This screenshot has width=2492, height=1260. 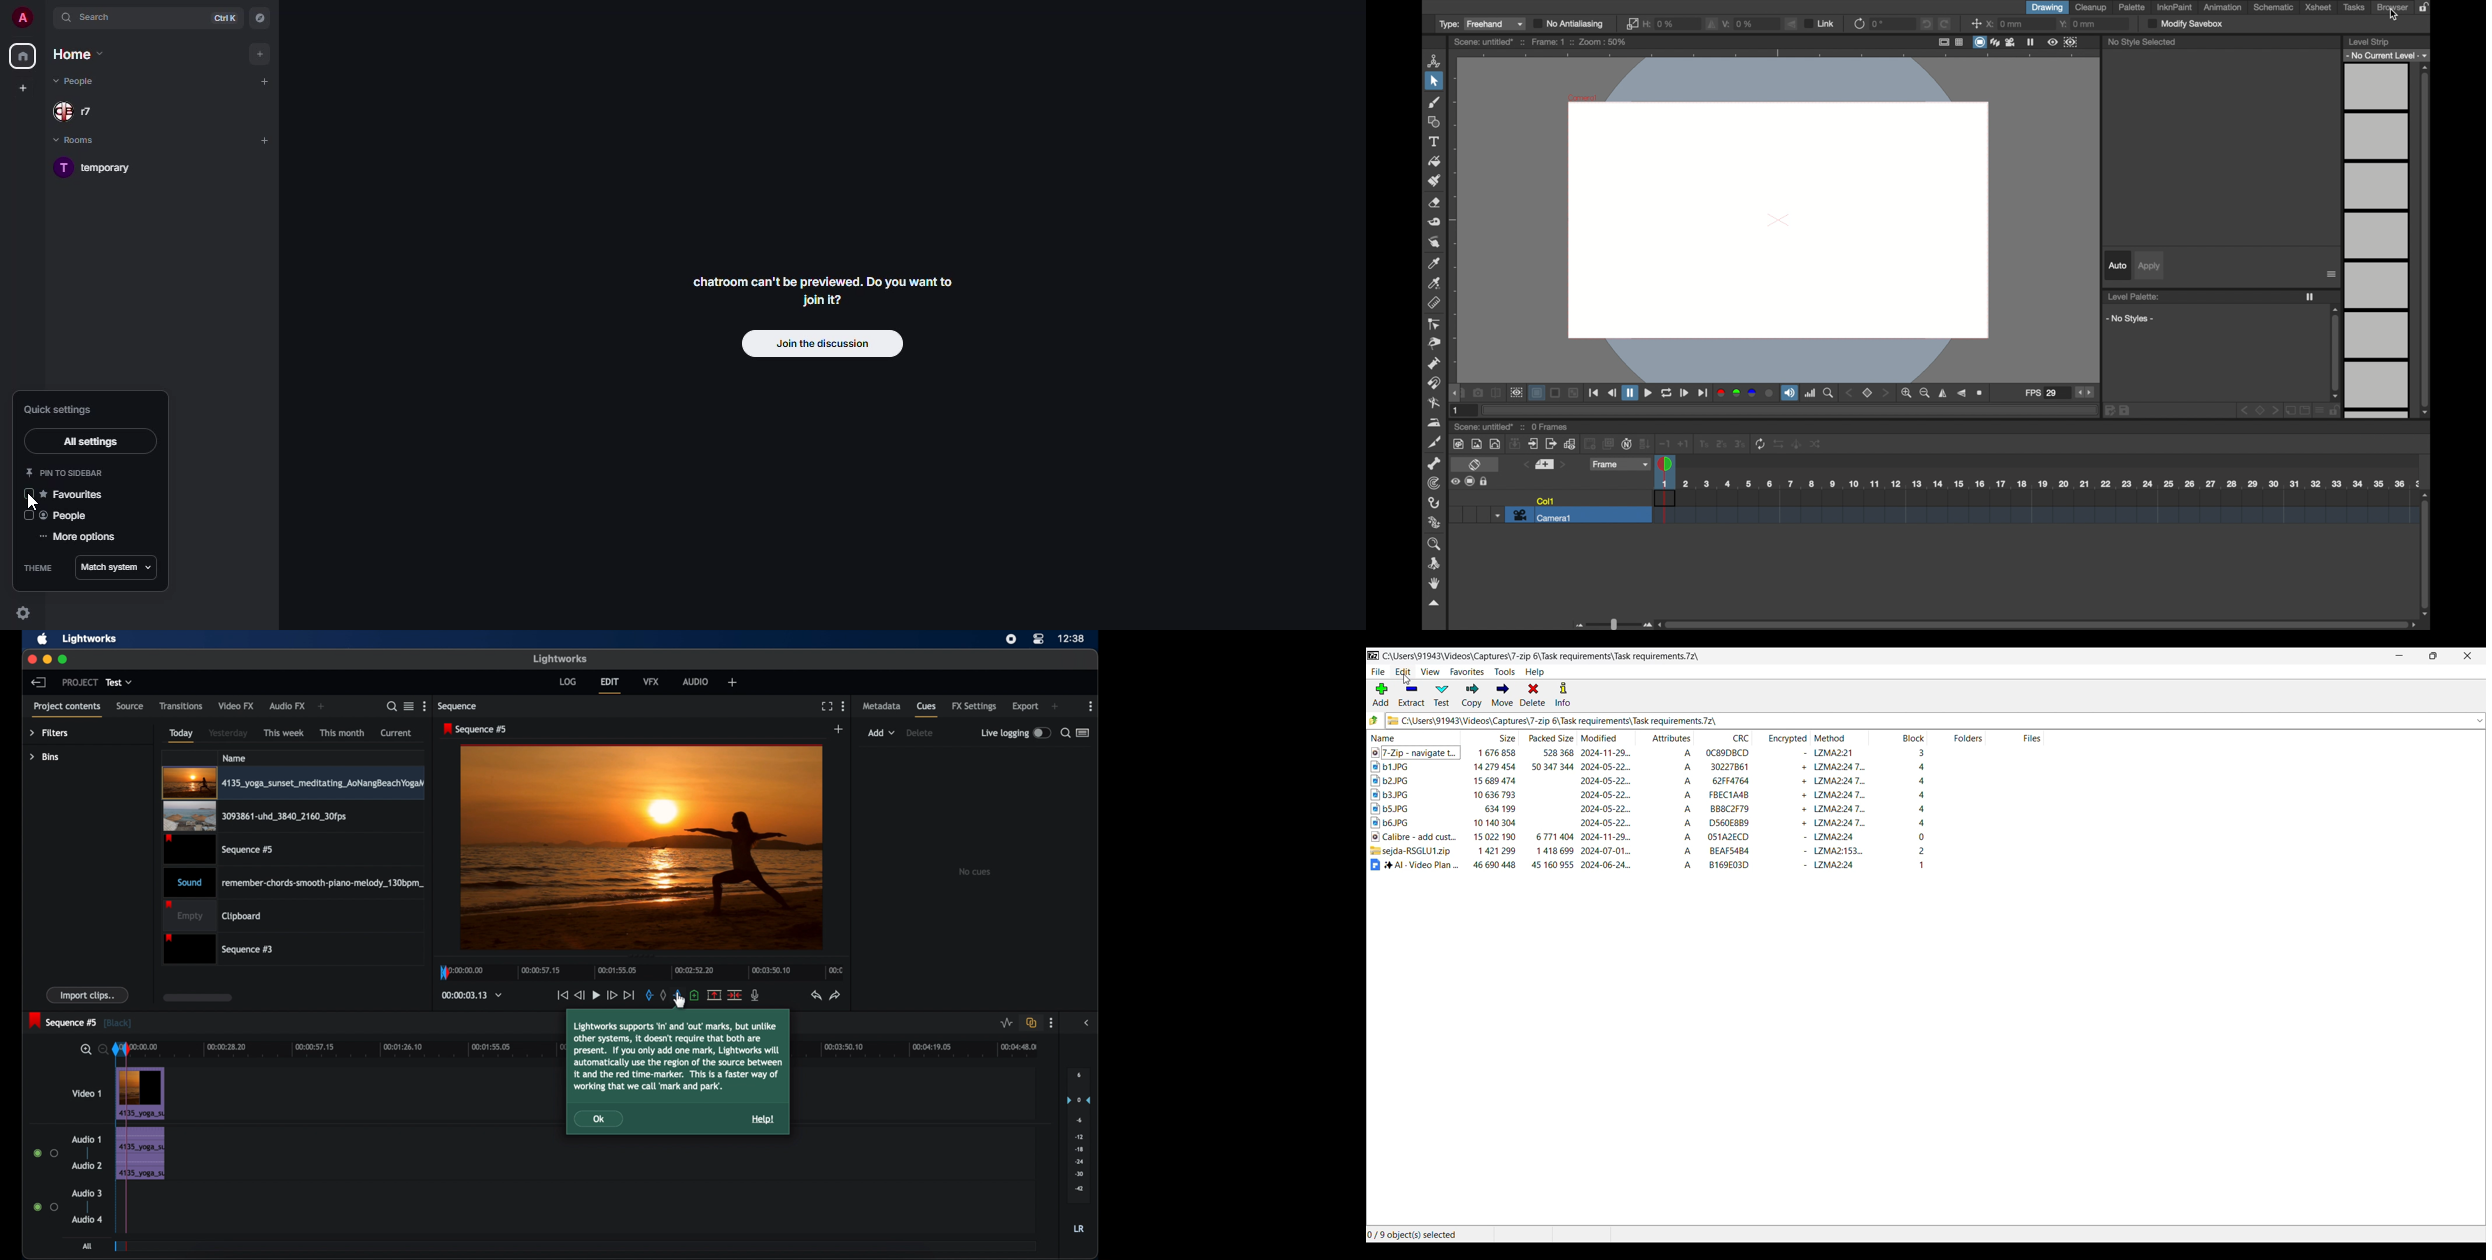 I want to click on minimize, so click(x=48, y=659).